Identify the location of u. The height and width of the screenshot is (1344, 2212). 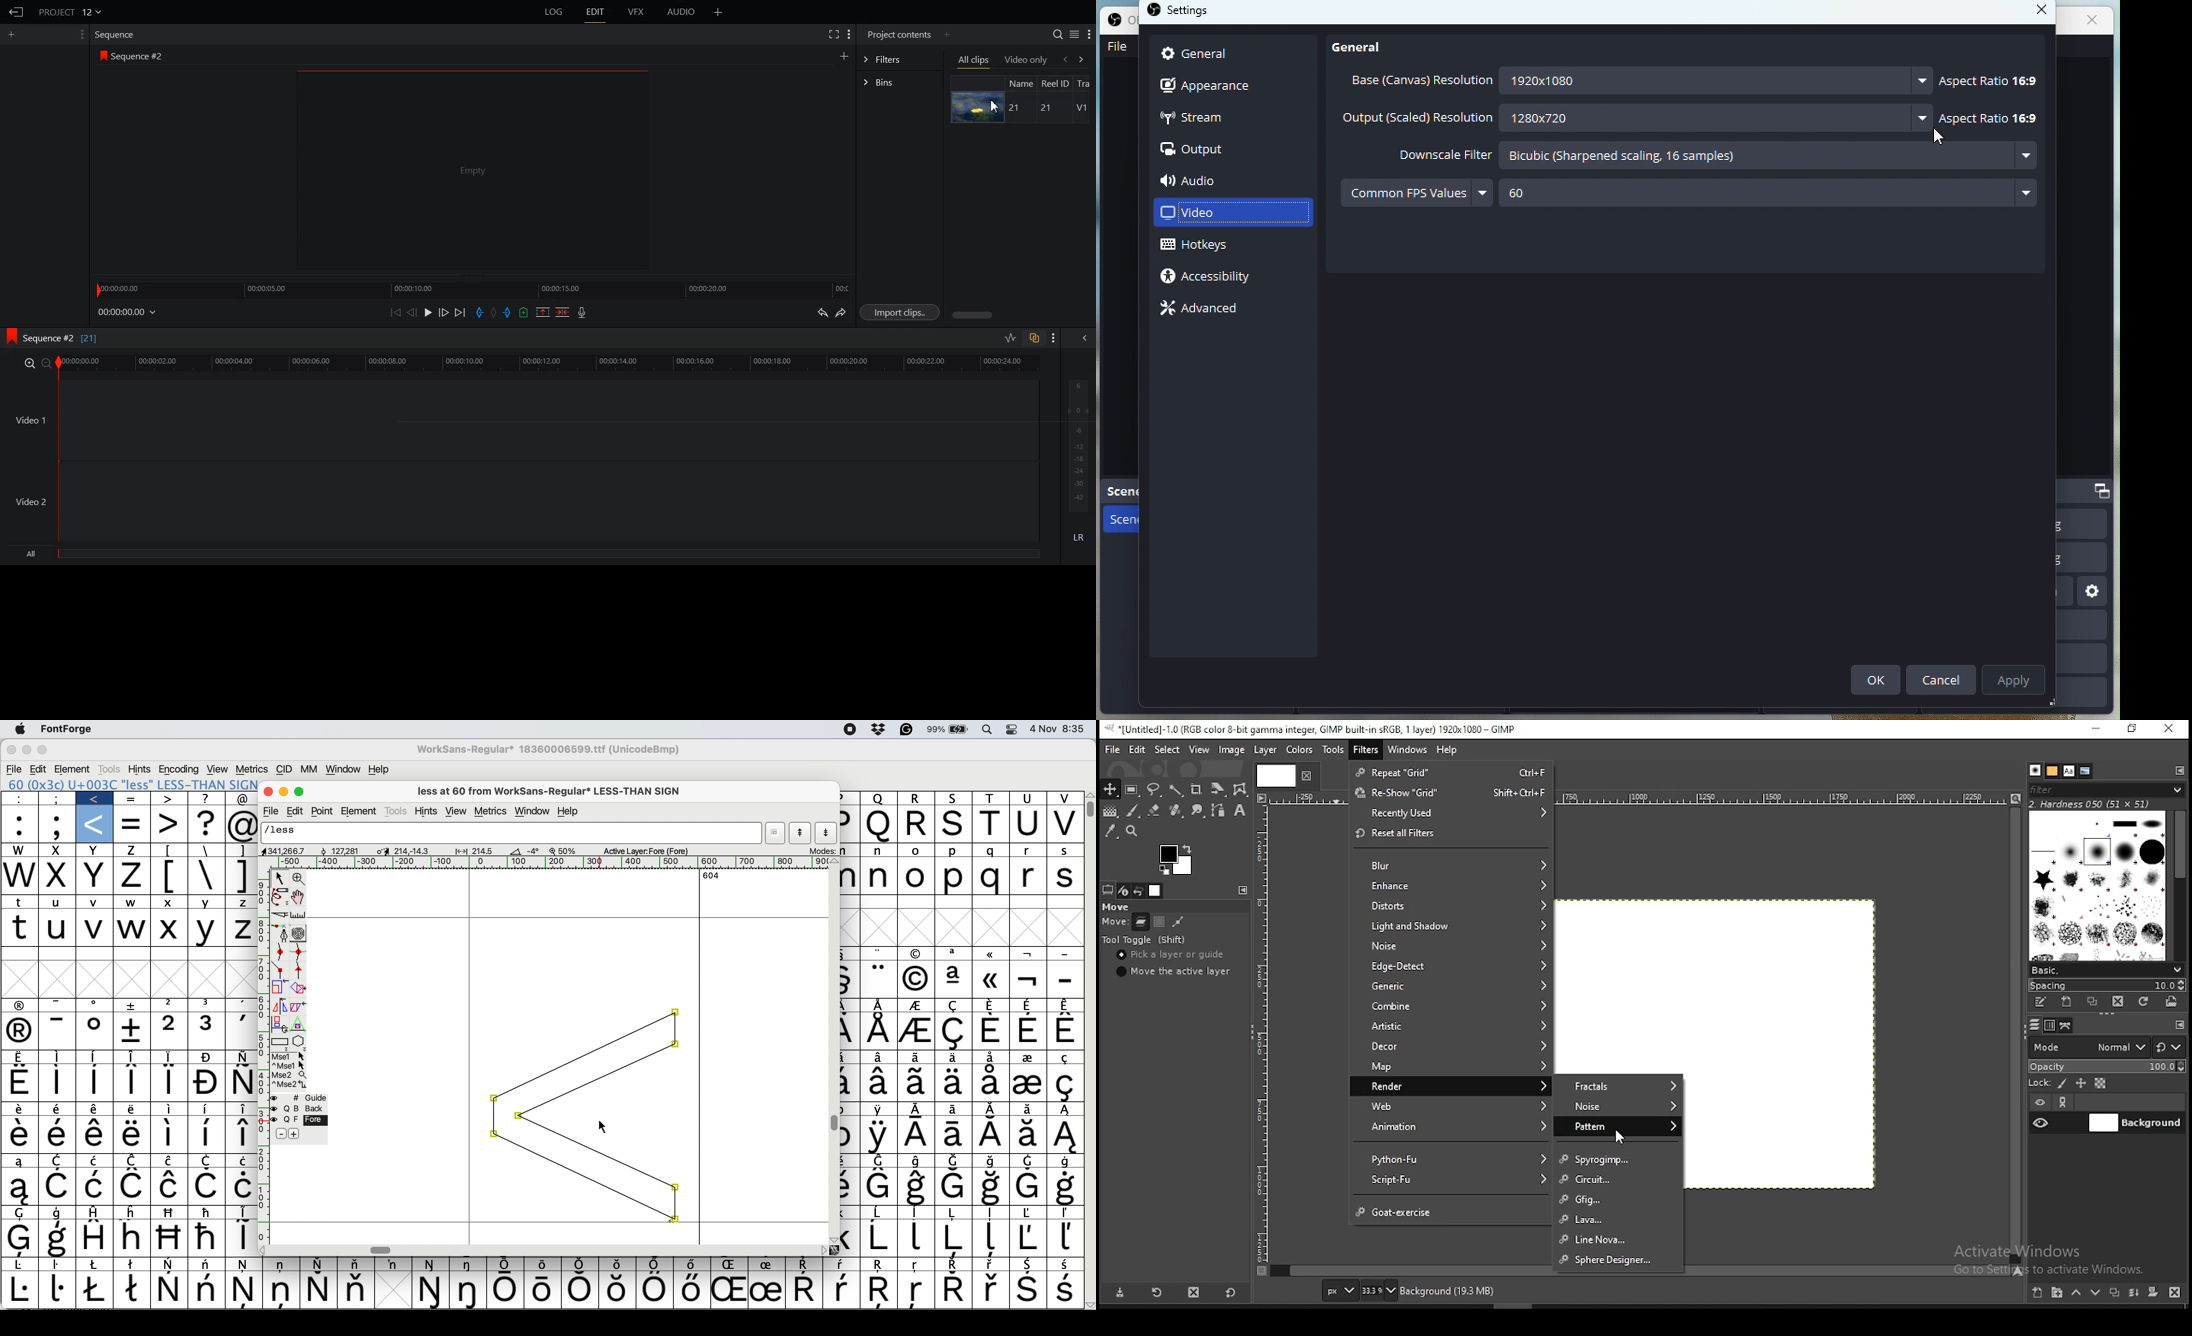
(58, 928).